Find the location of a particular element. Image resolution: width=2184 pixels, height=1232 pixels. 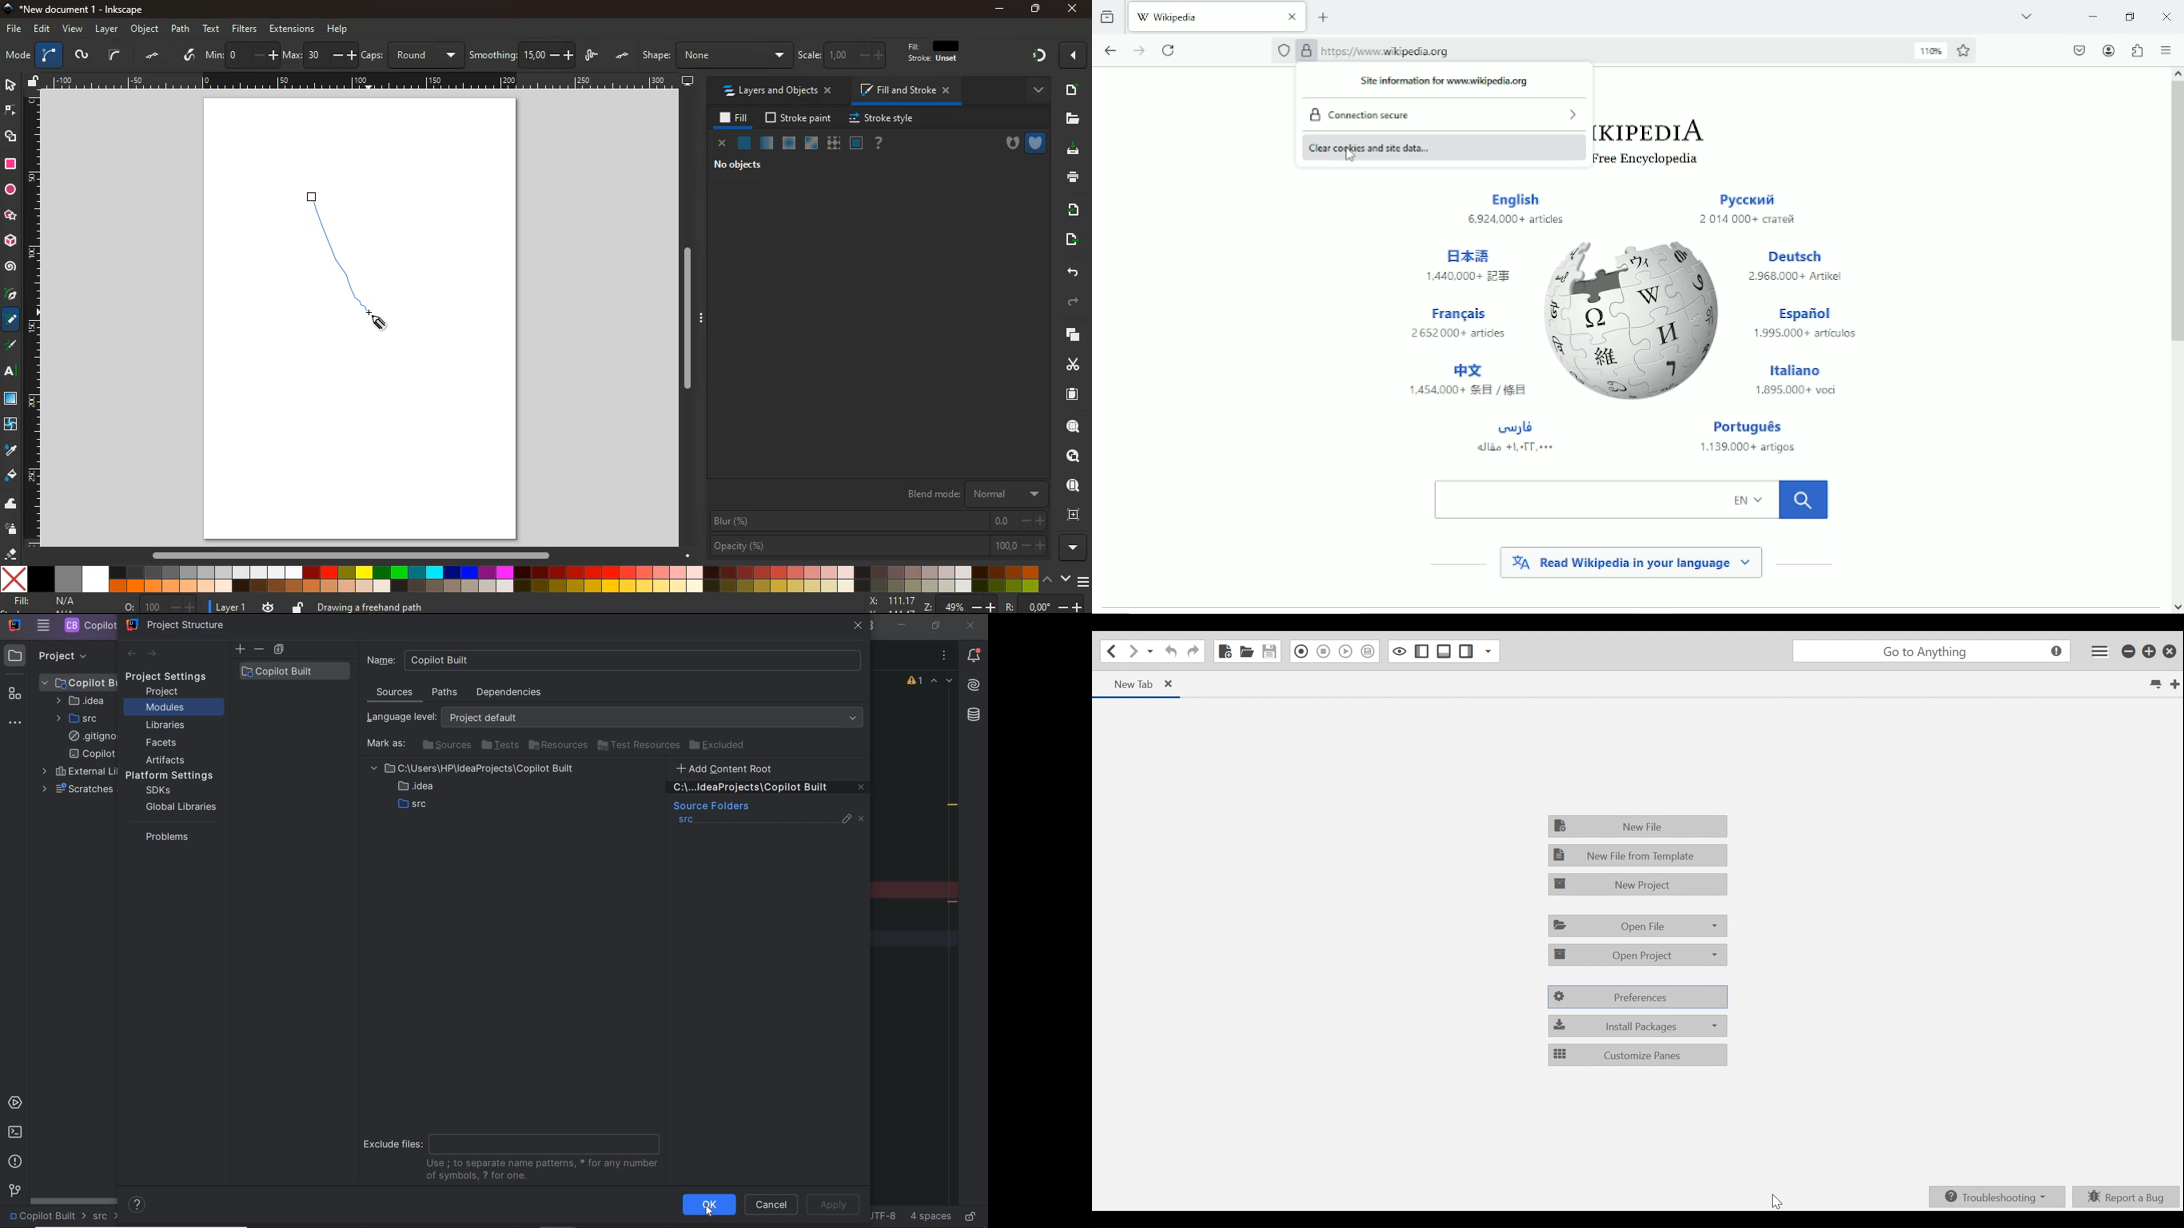

send is located at coordinates (1070, 240).